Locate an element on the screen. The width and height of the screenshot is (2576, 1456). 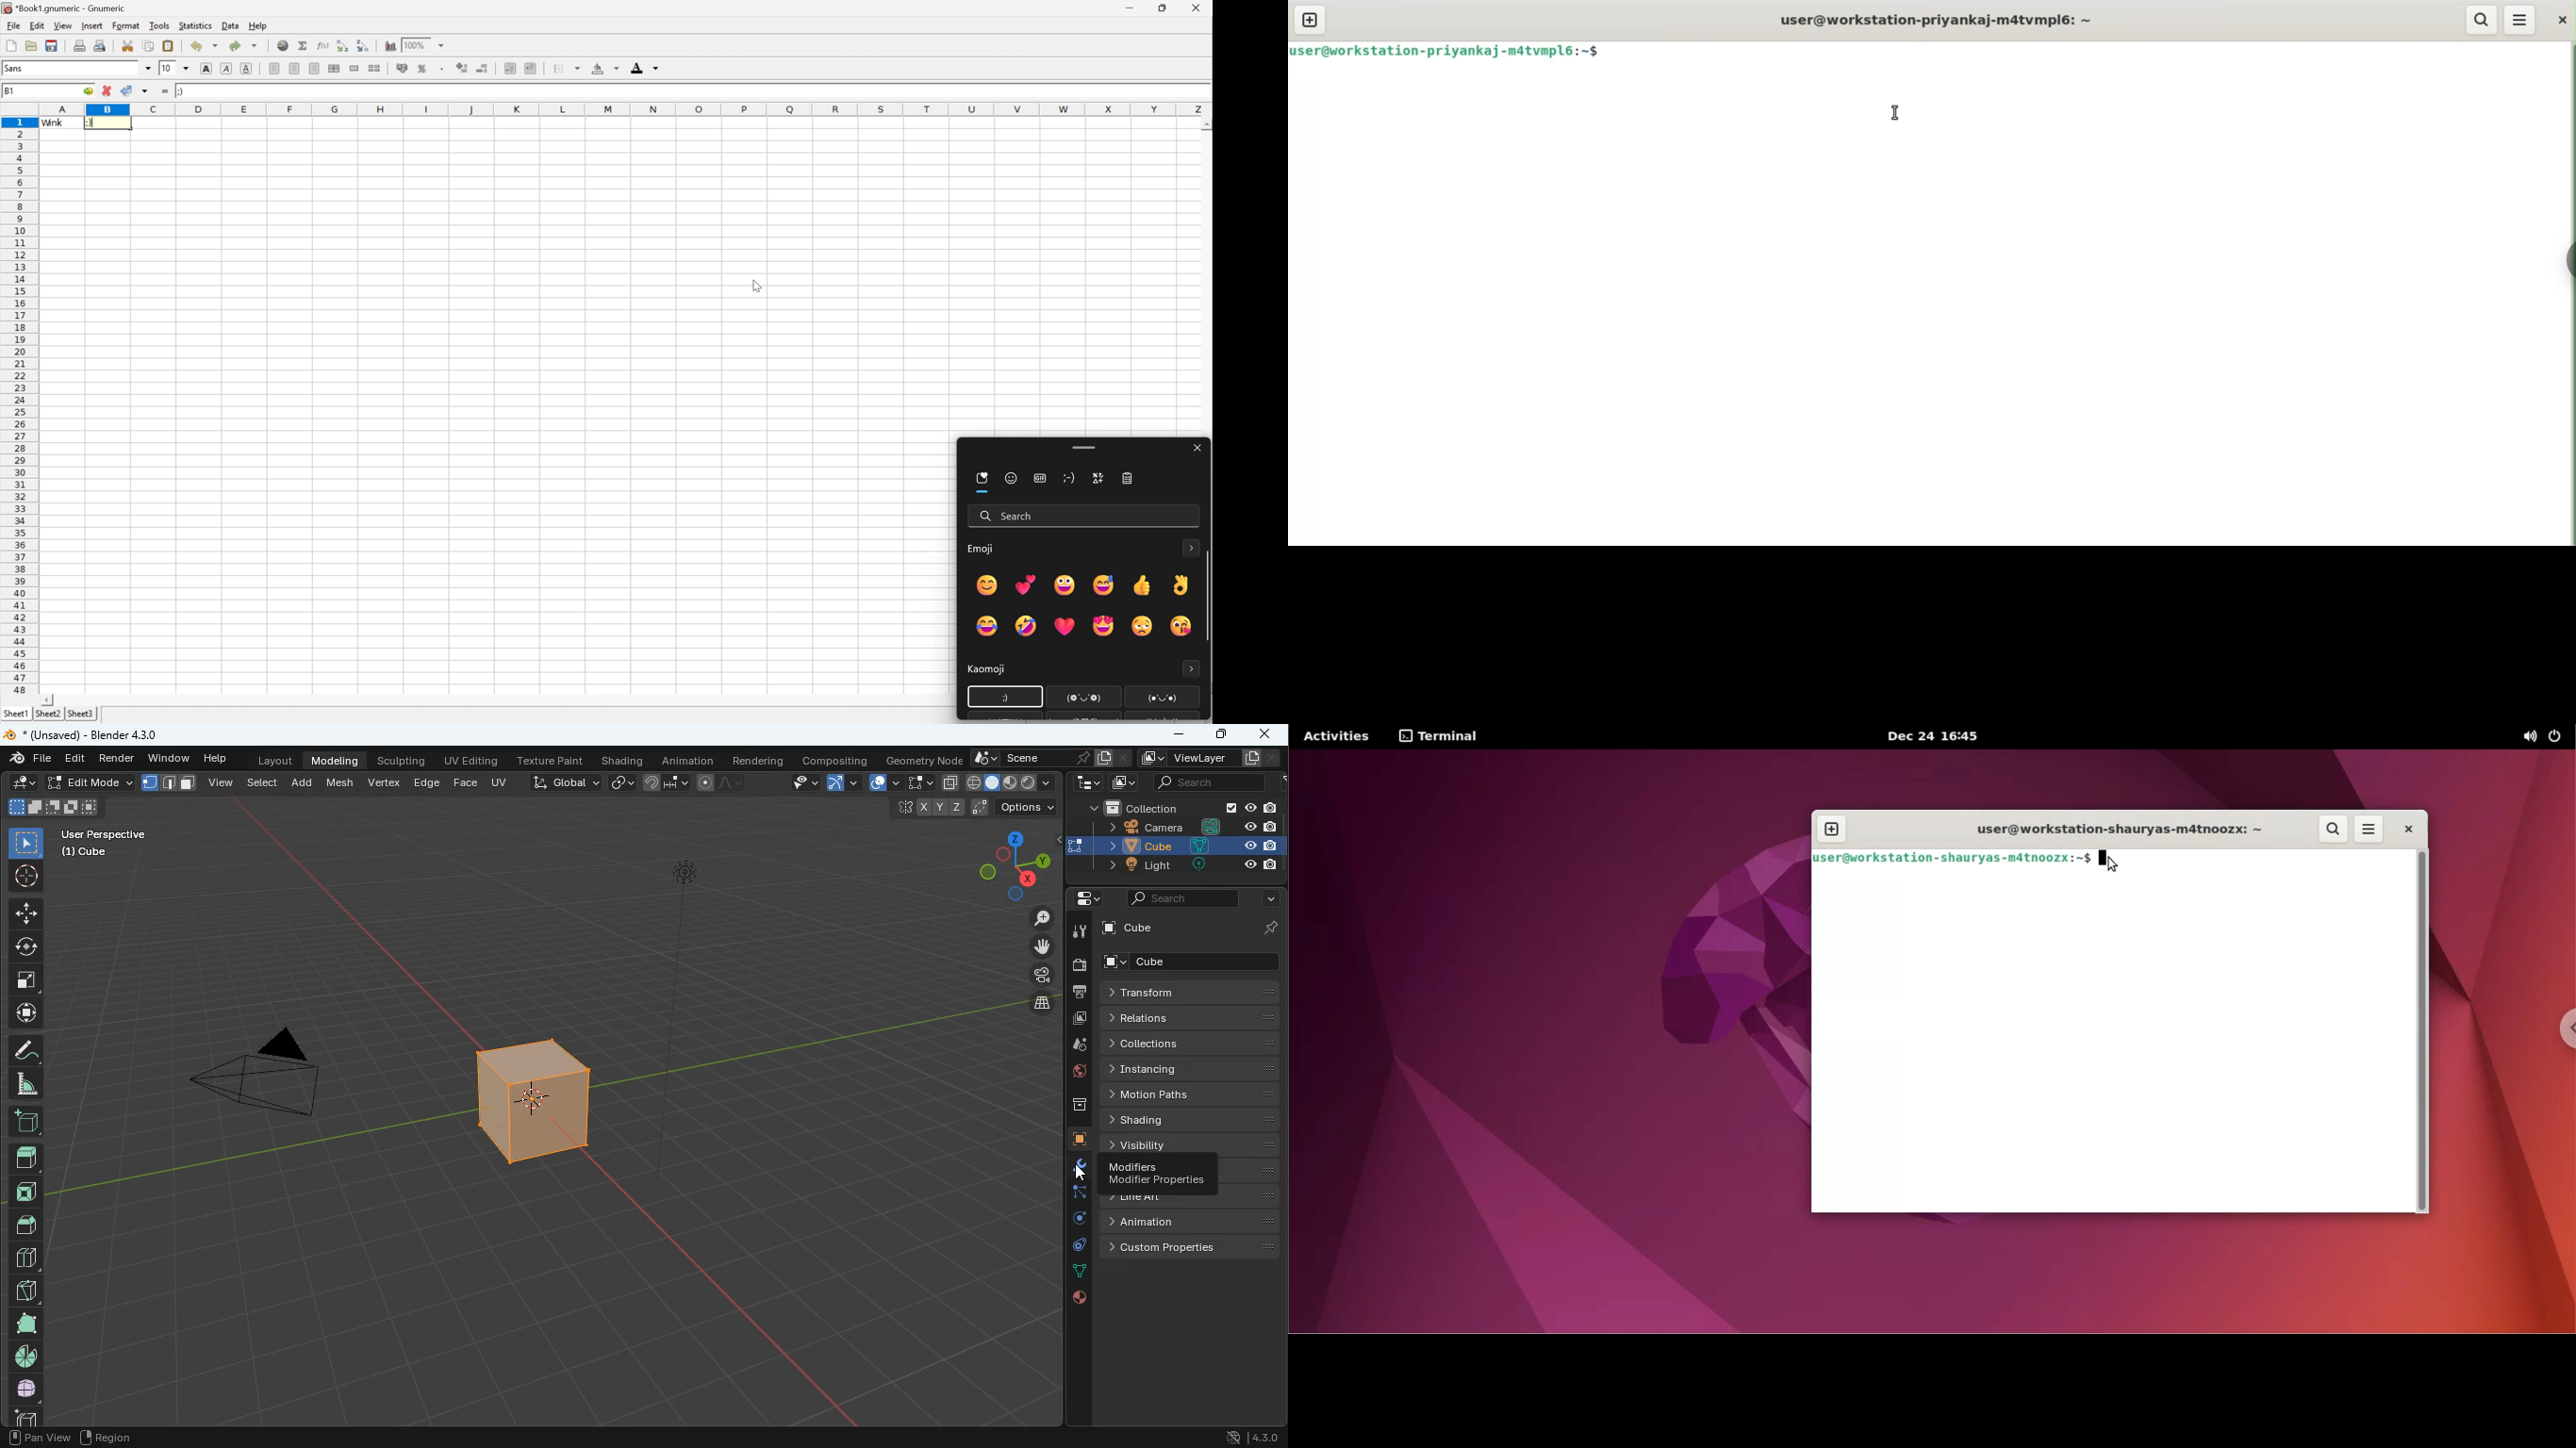
undo is located at coordinates (203, 46).